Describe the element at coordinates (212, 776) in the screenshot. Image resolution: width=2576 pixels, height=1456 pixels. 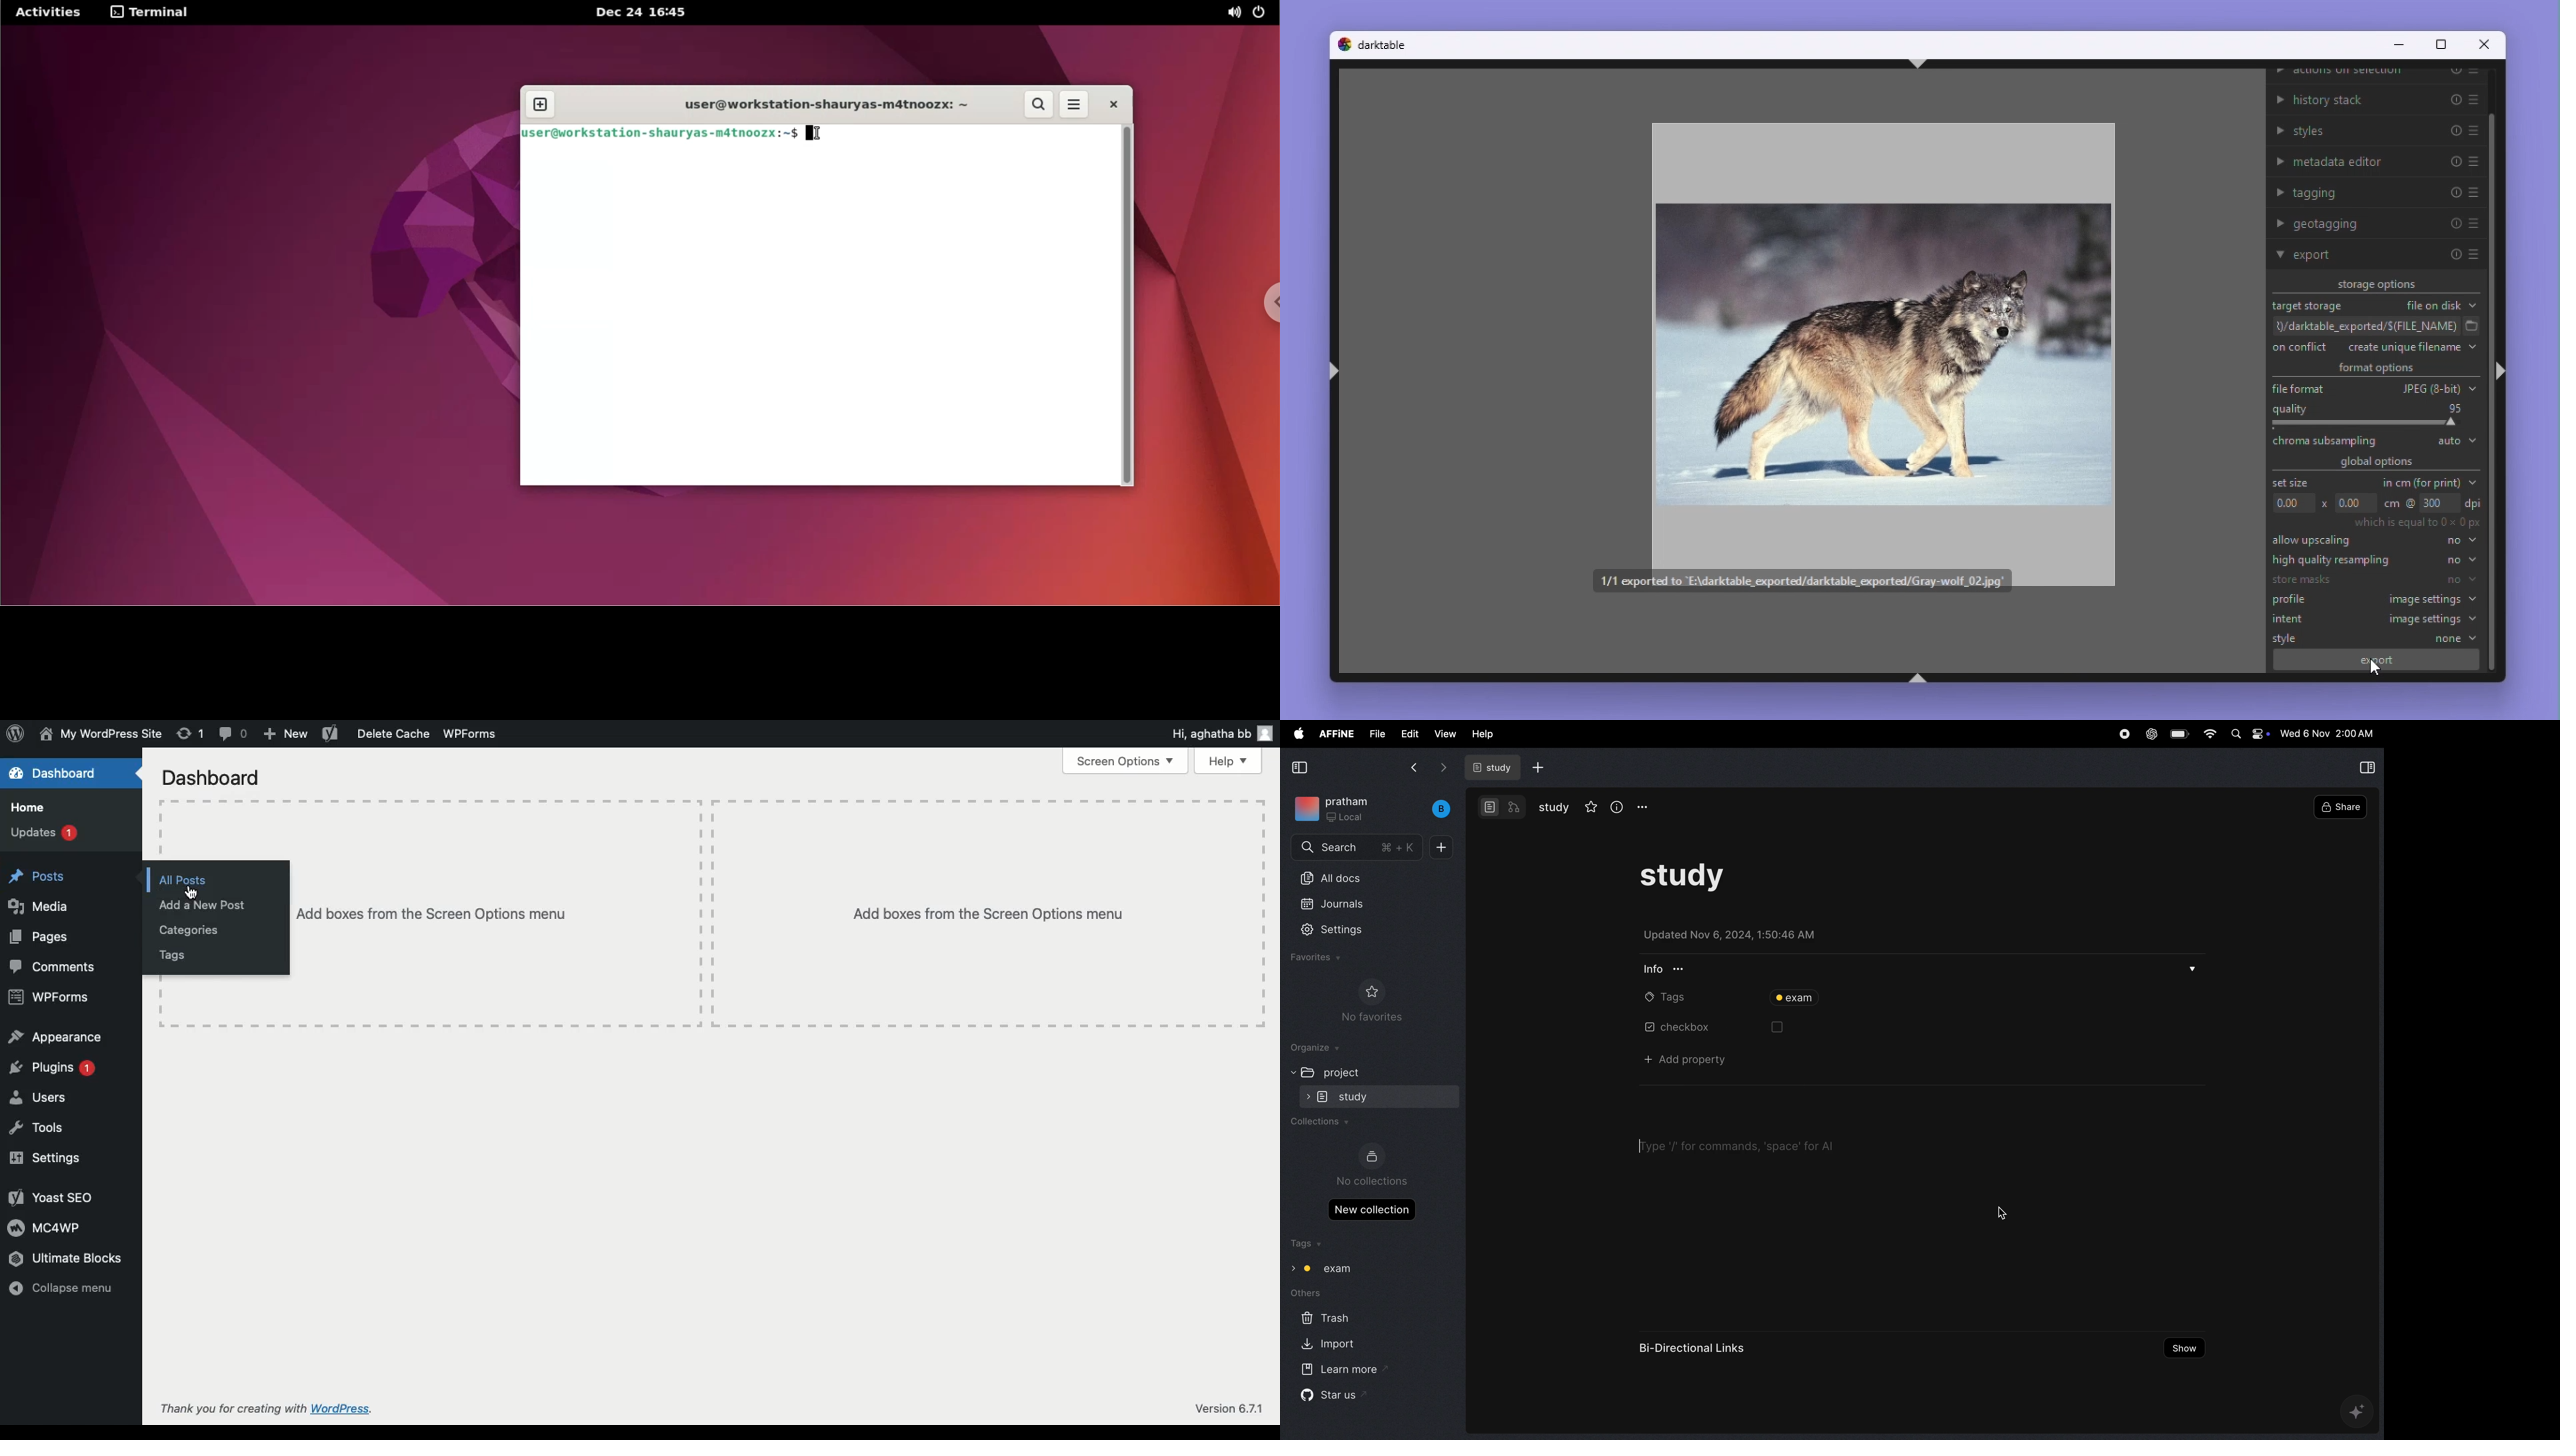
I see `Dashboard` at that location.